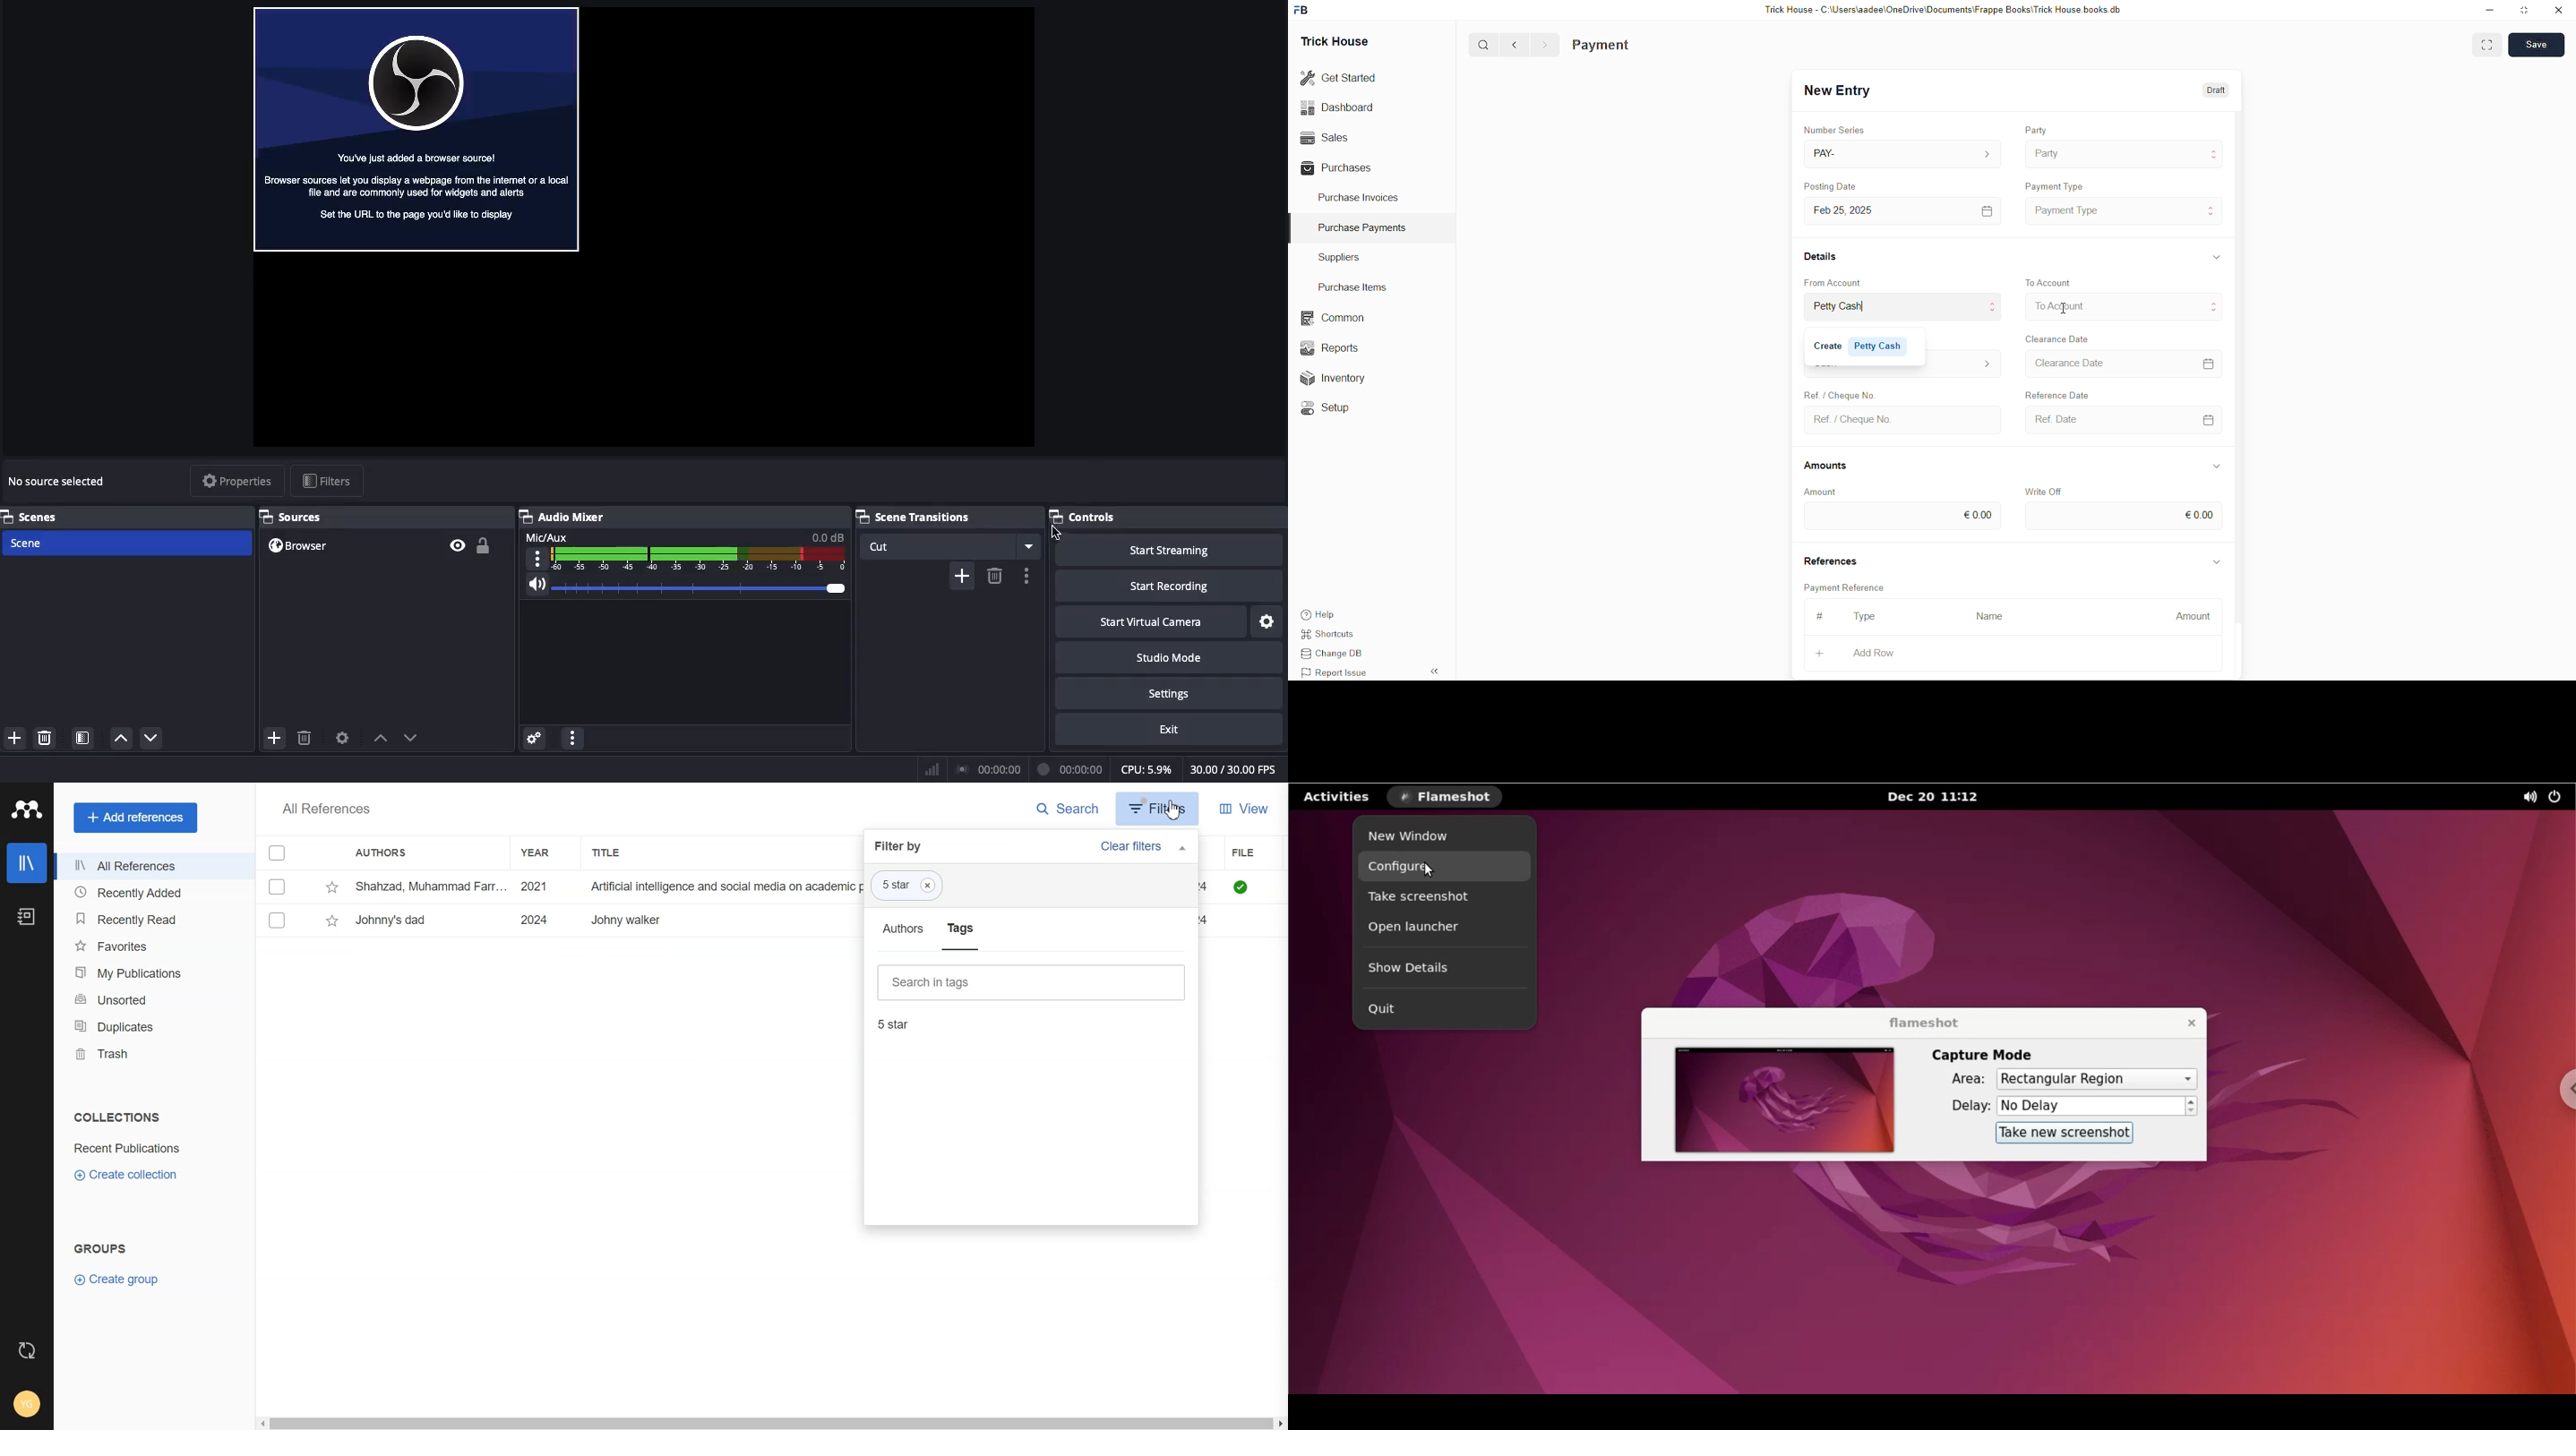 The height and width of the screenshot is (1456, 2576). I want to click on Exit, so click(1168, 729).